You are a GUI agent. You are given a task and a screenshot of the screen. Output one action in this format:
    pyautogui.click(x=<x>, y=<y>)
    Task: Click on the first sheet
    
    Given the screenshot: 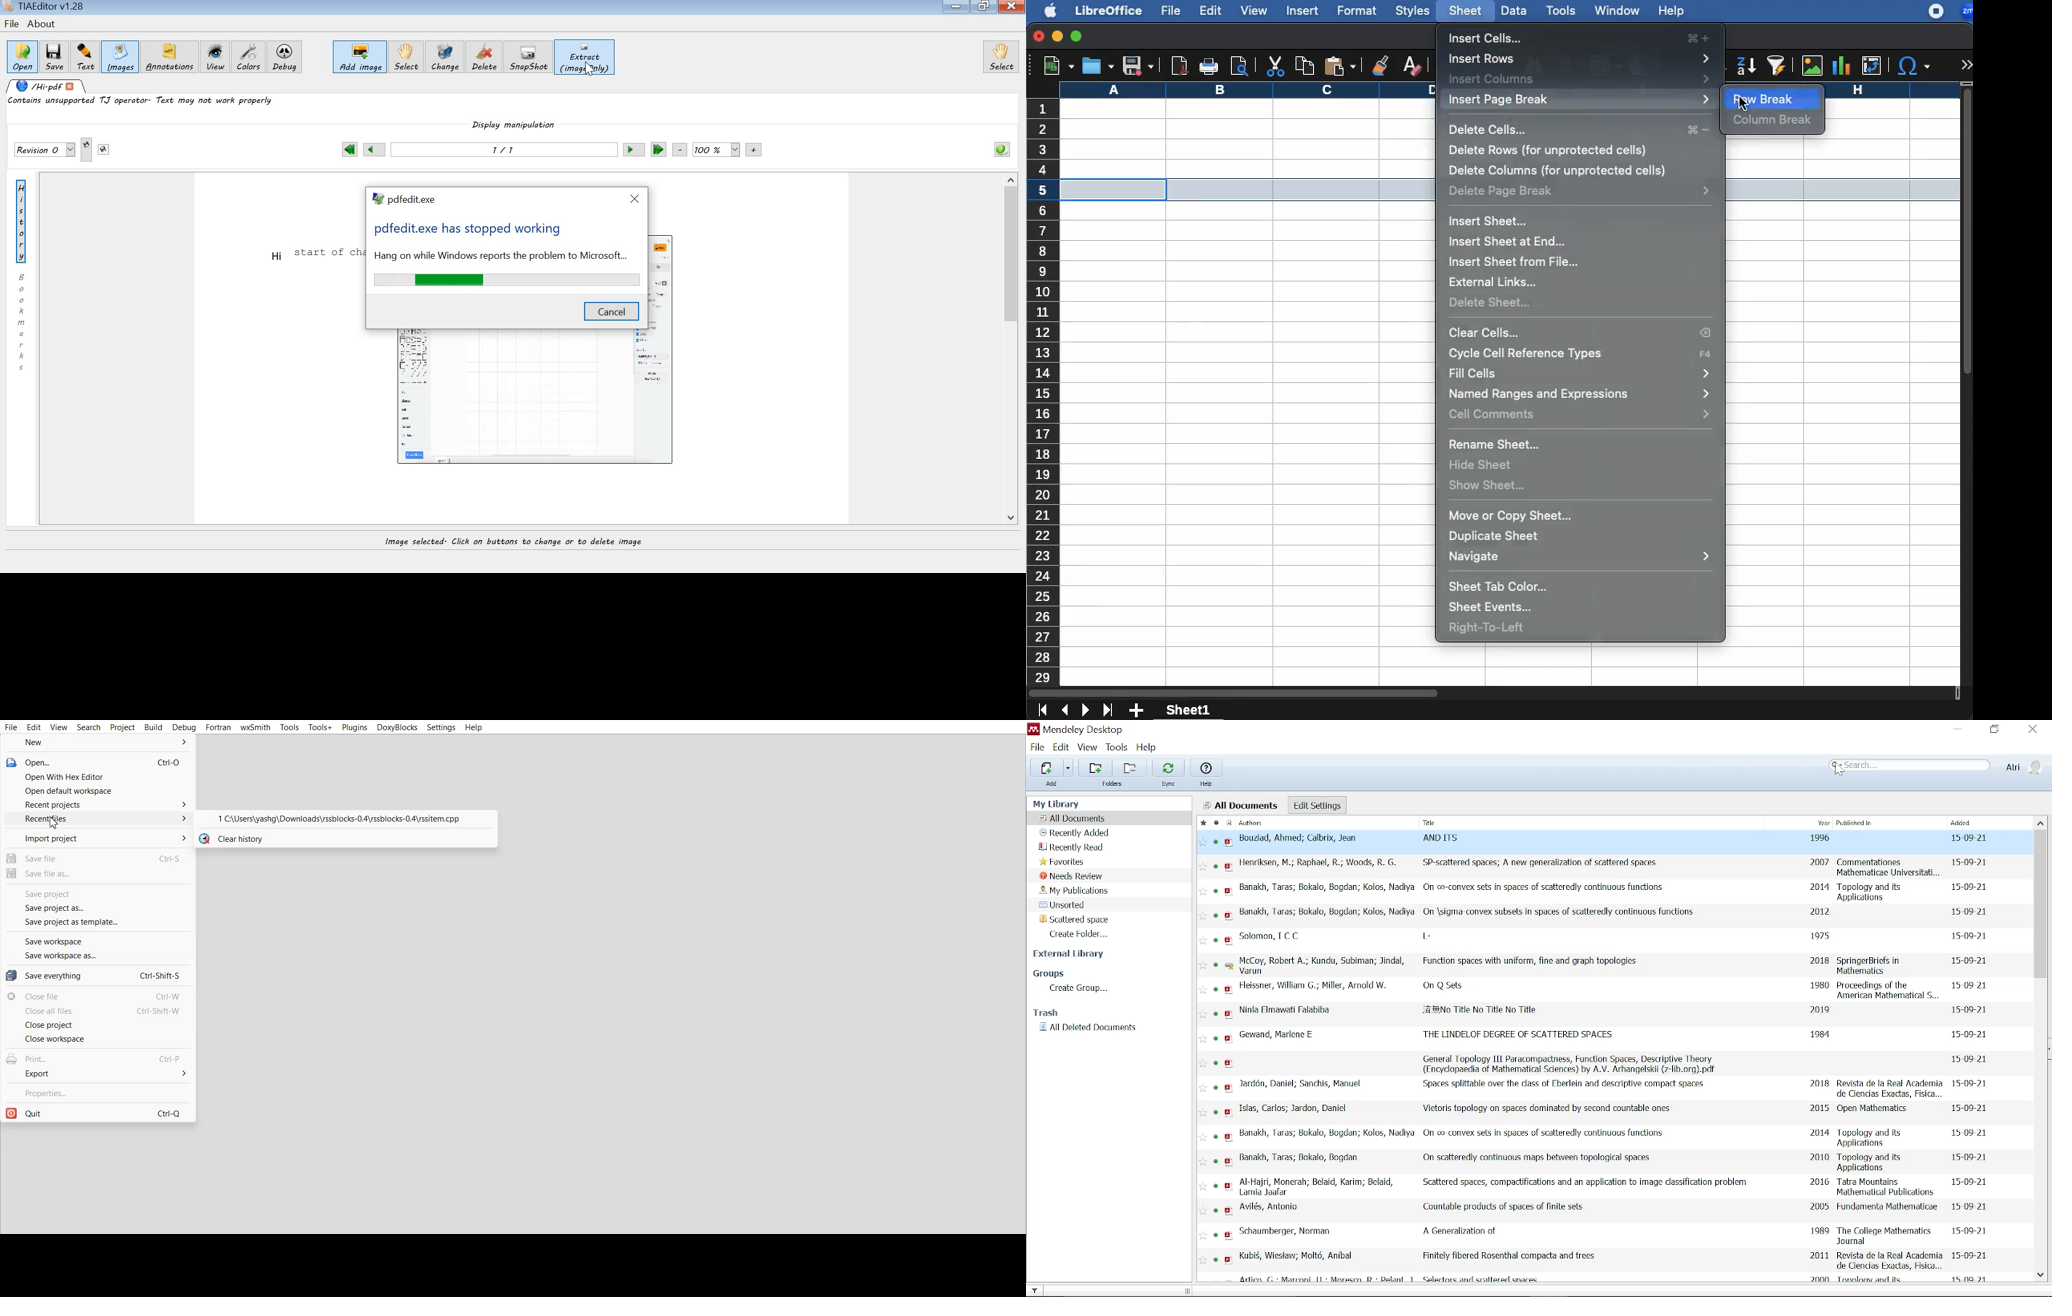 What is the action you would take?
    pyautogui.click(x=1042, y=709)
    